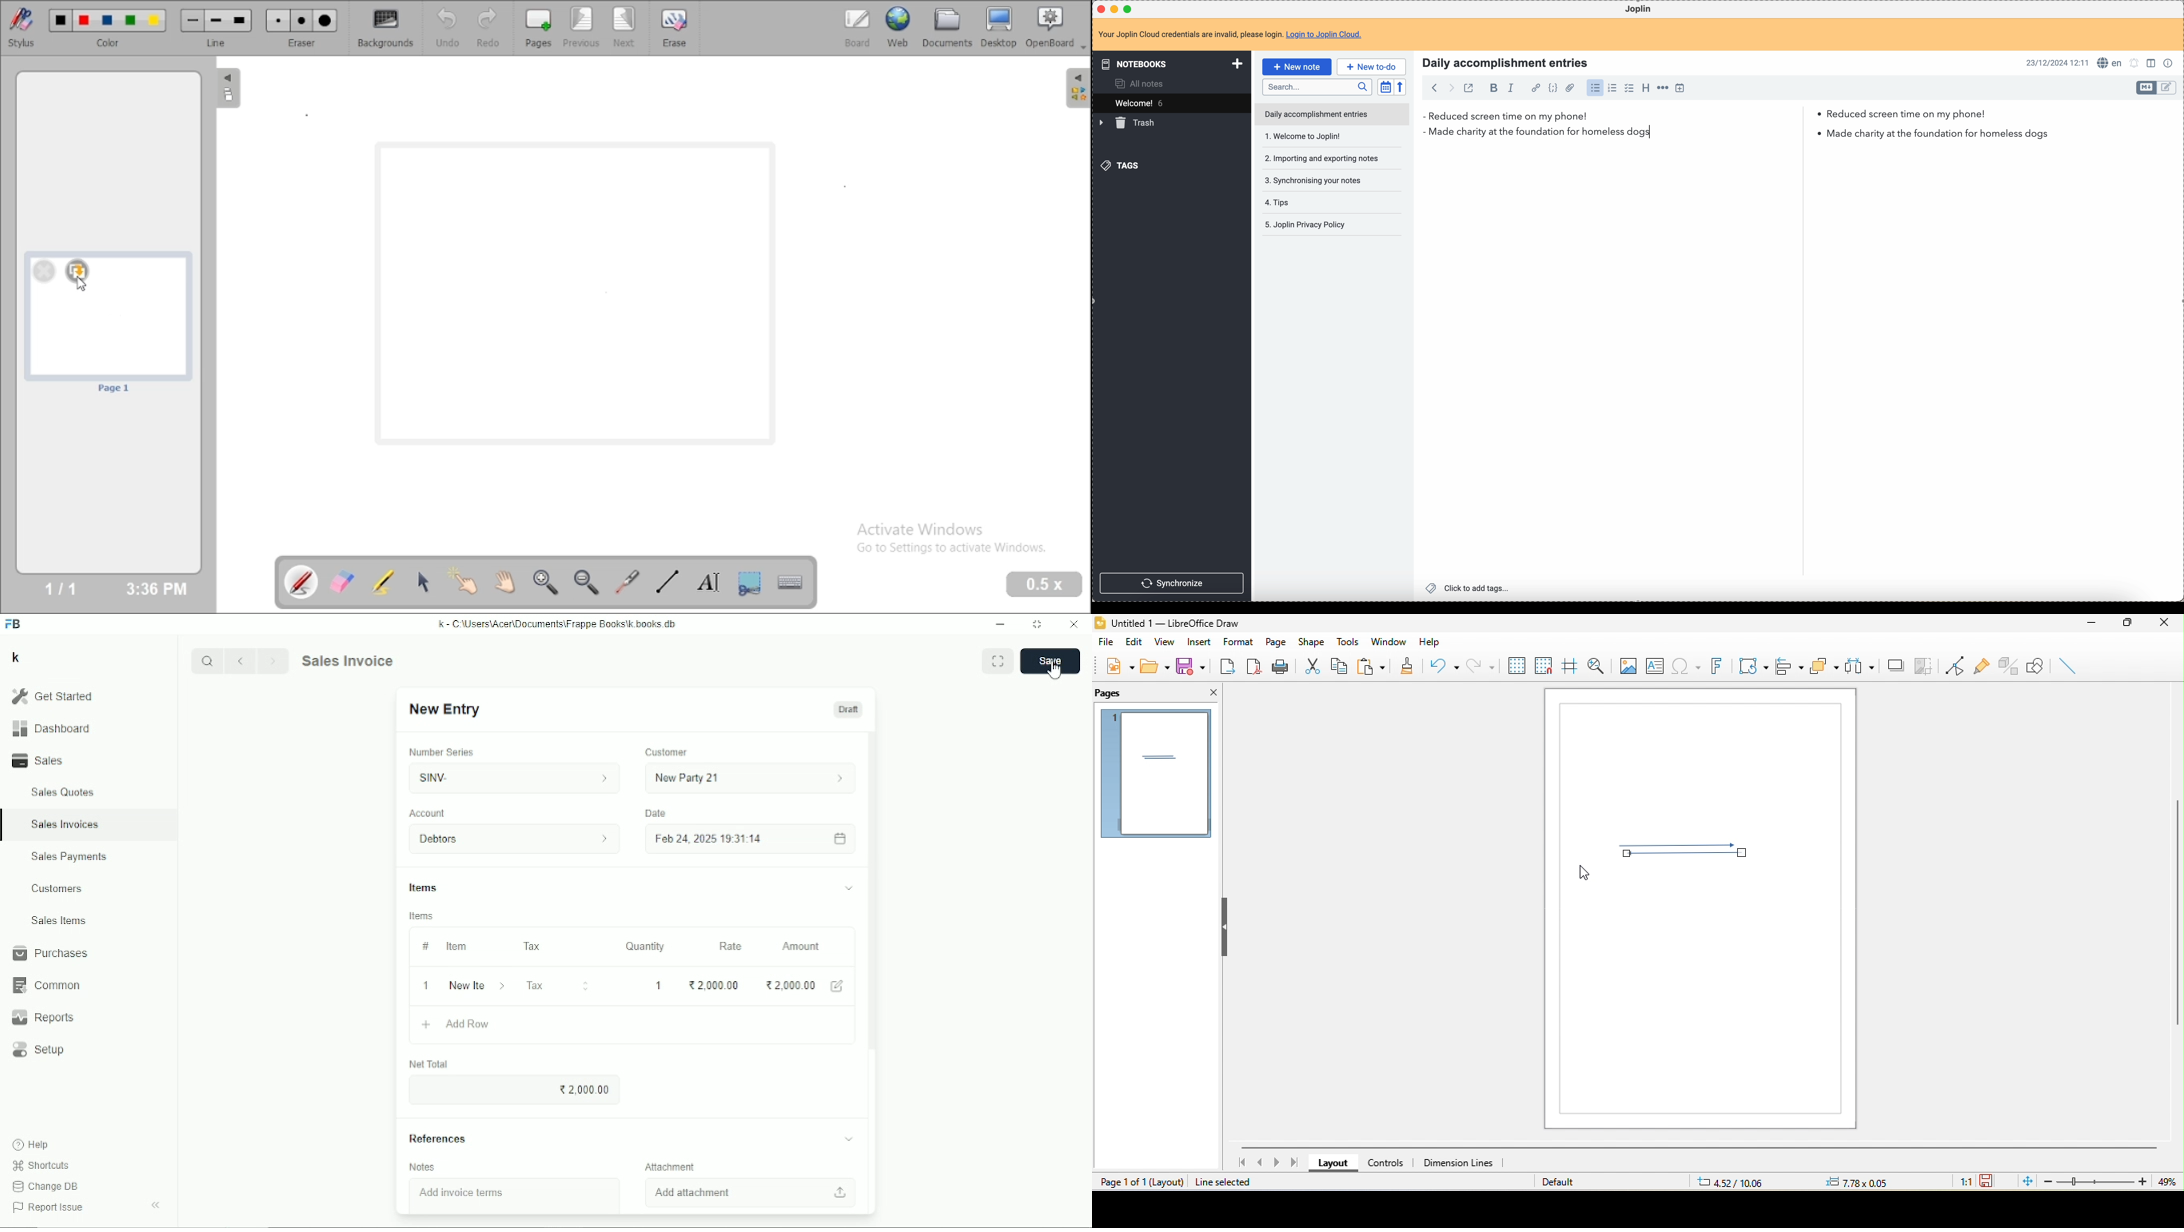 The width and height of the screenshot is (2184, 1232). What do you see at coordinates (1229, 668) in the screenshot?
I see `export` at bounding box center [1229, 668].